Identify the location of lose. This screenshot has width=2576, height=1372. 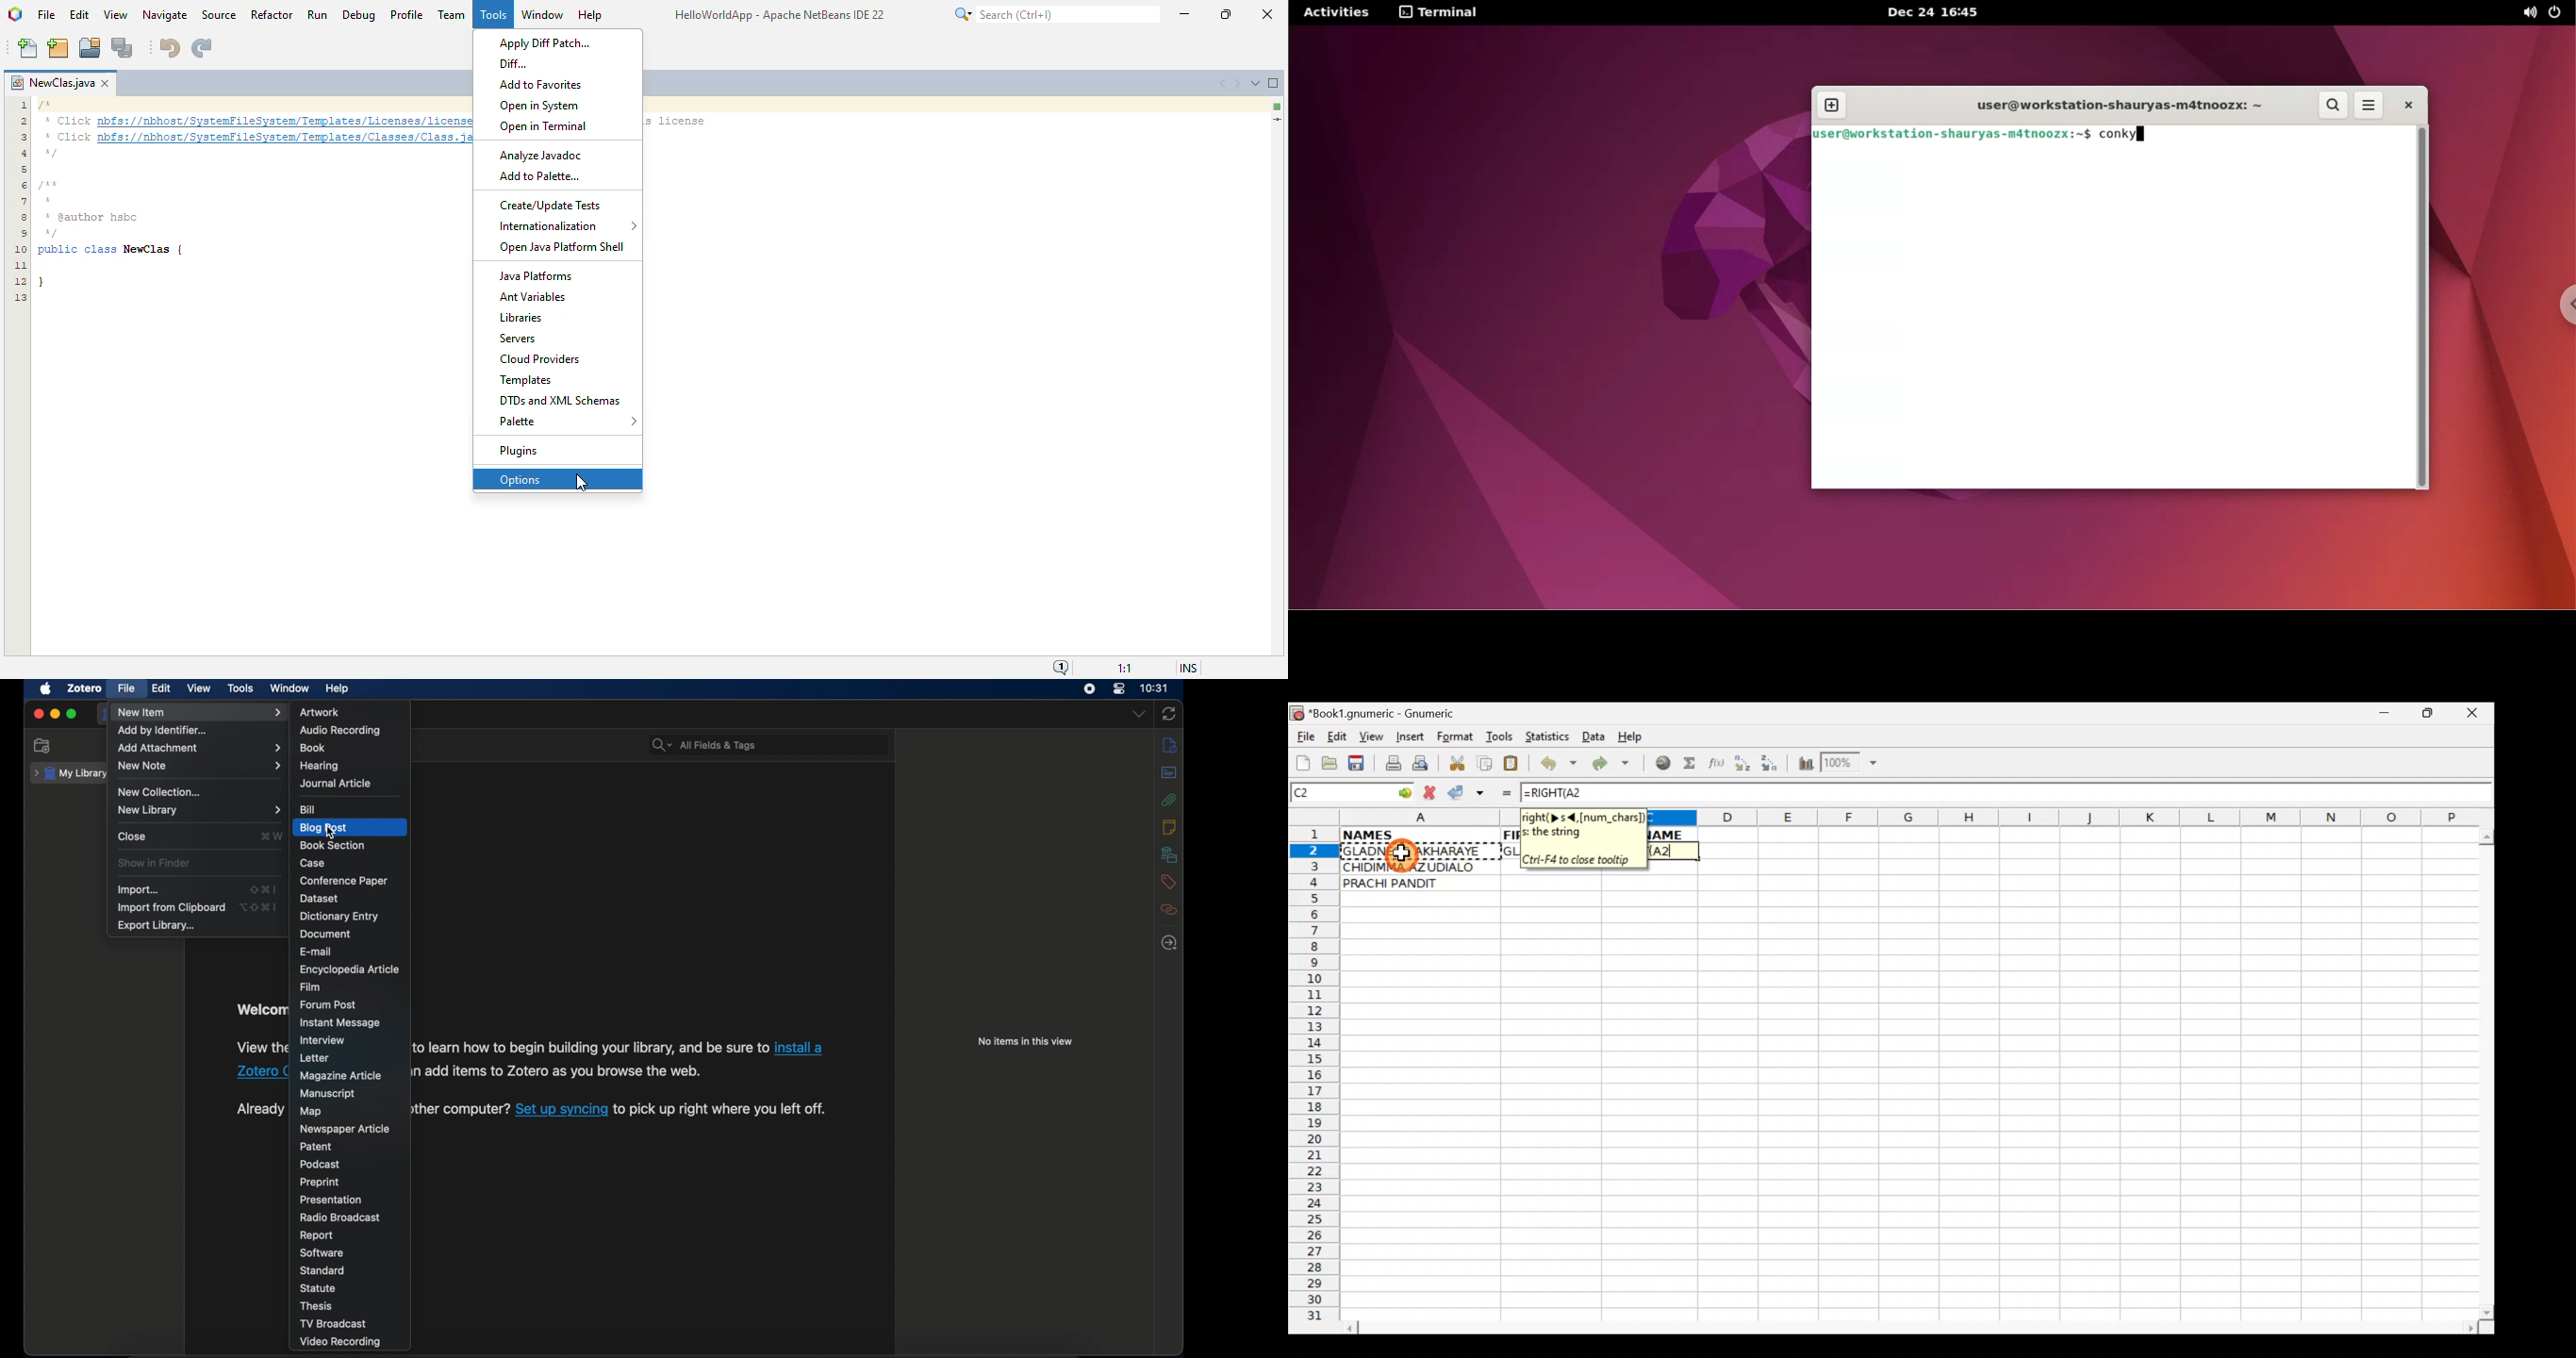
(131, 836).